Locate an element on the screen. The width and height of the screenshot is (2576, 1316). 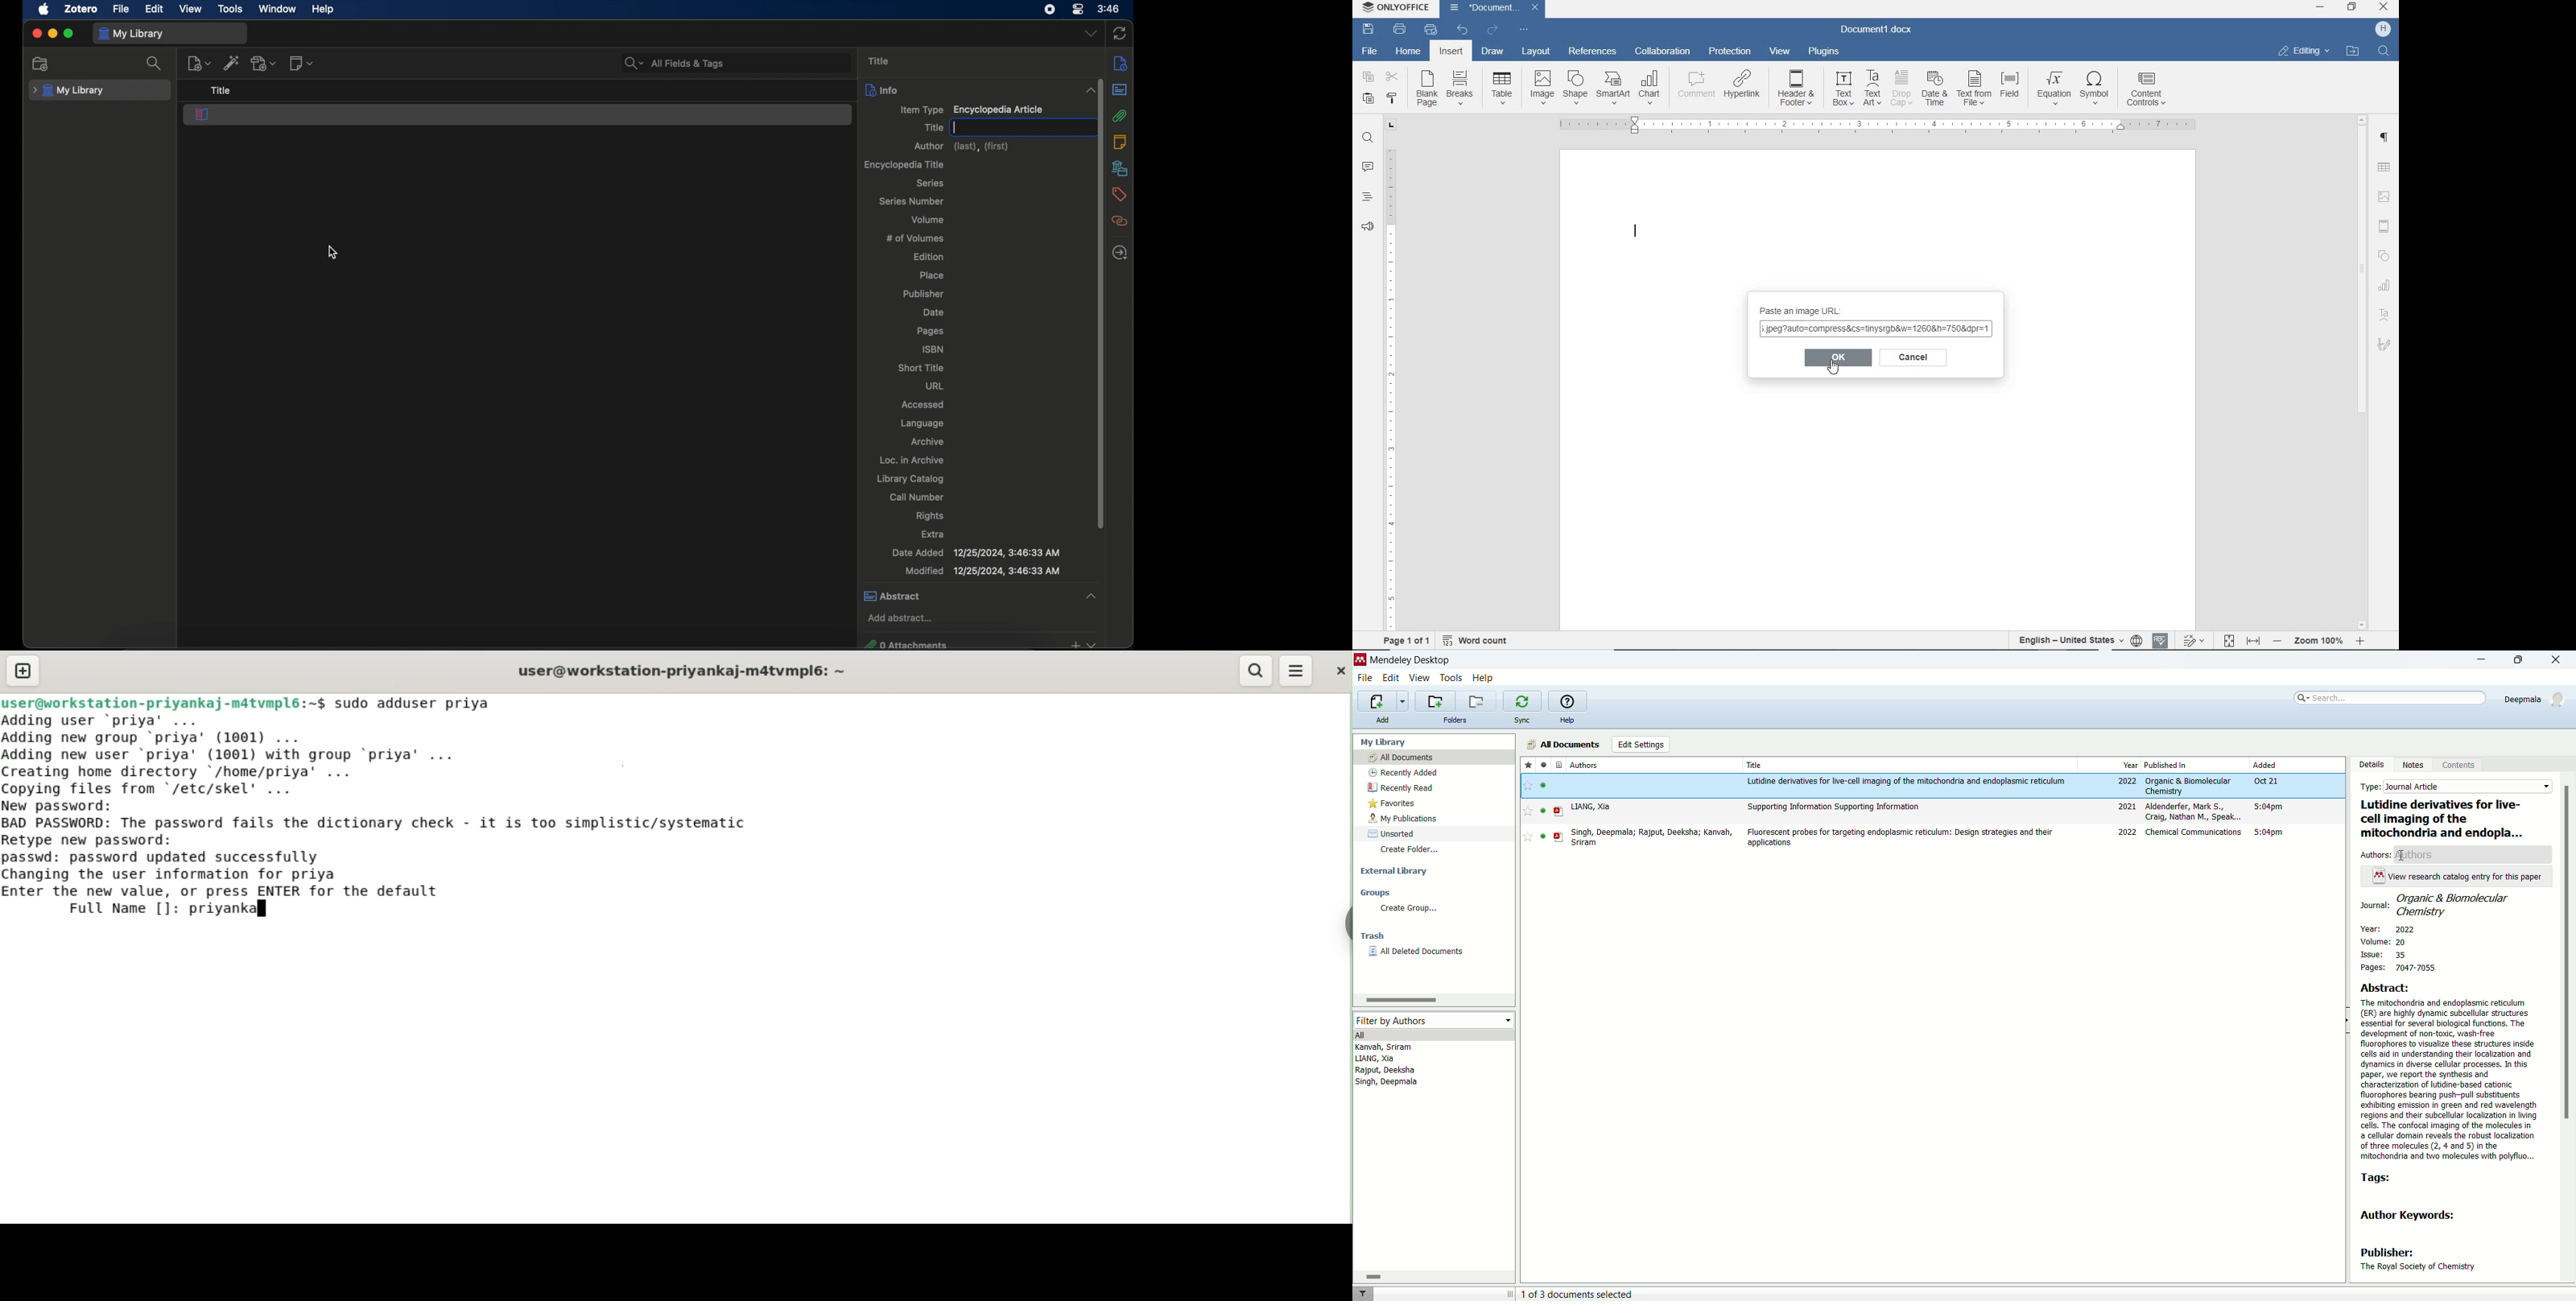
3.46 is located at coordinates (1109, 9).